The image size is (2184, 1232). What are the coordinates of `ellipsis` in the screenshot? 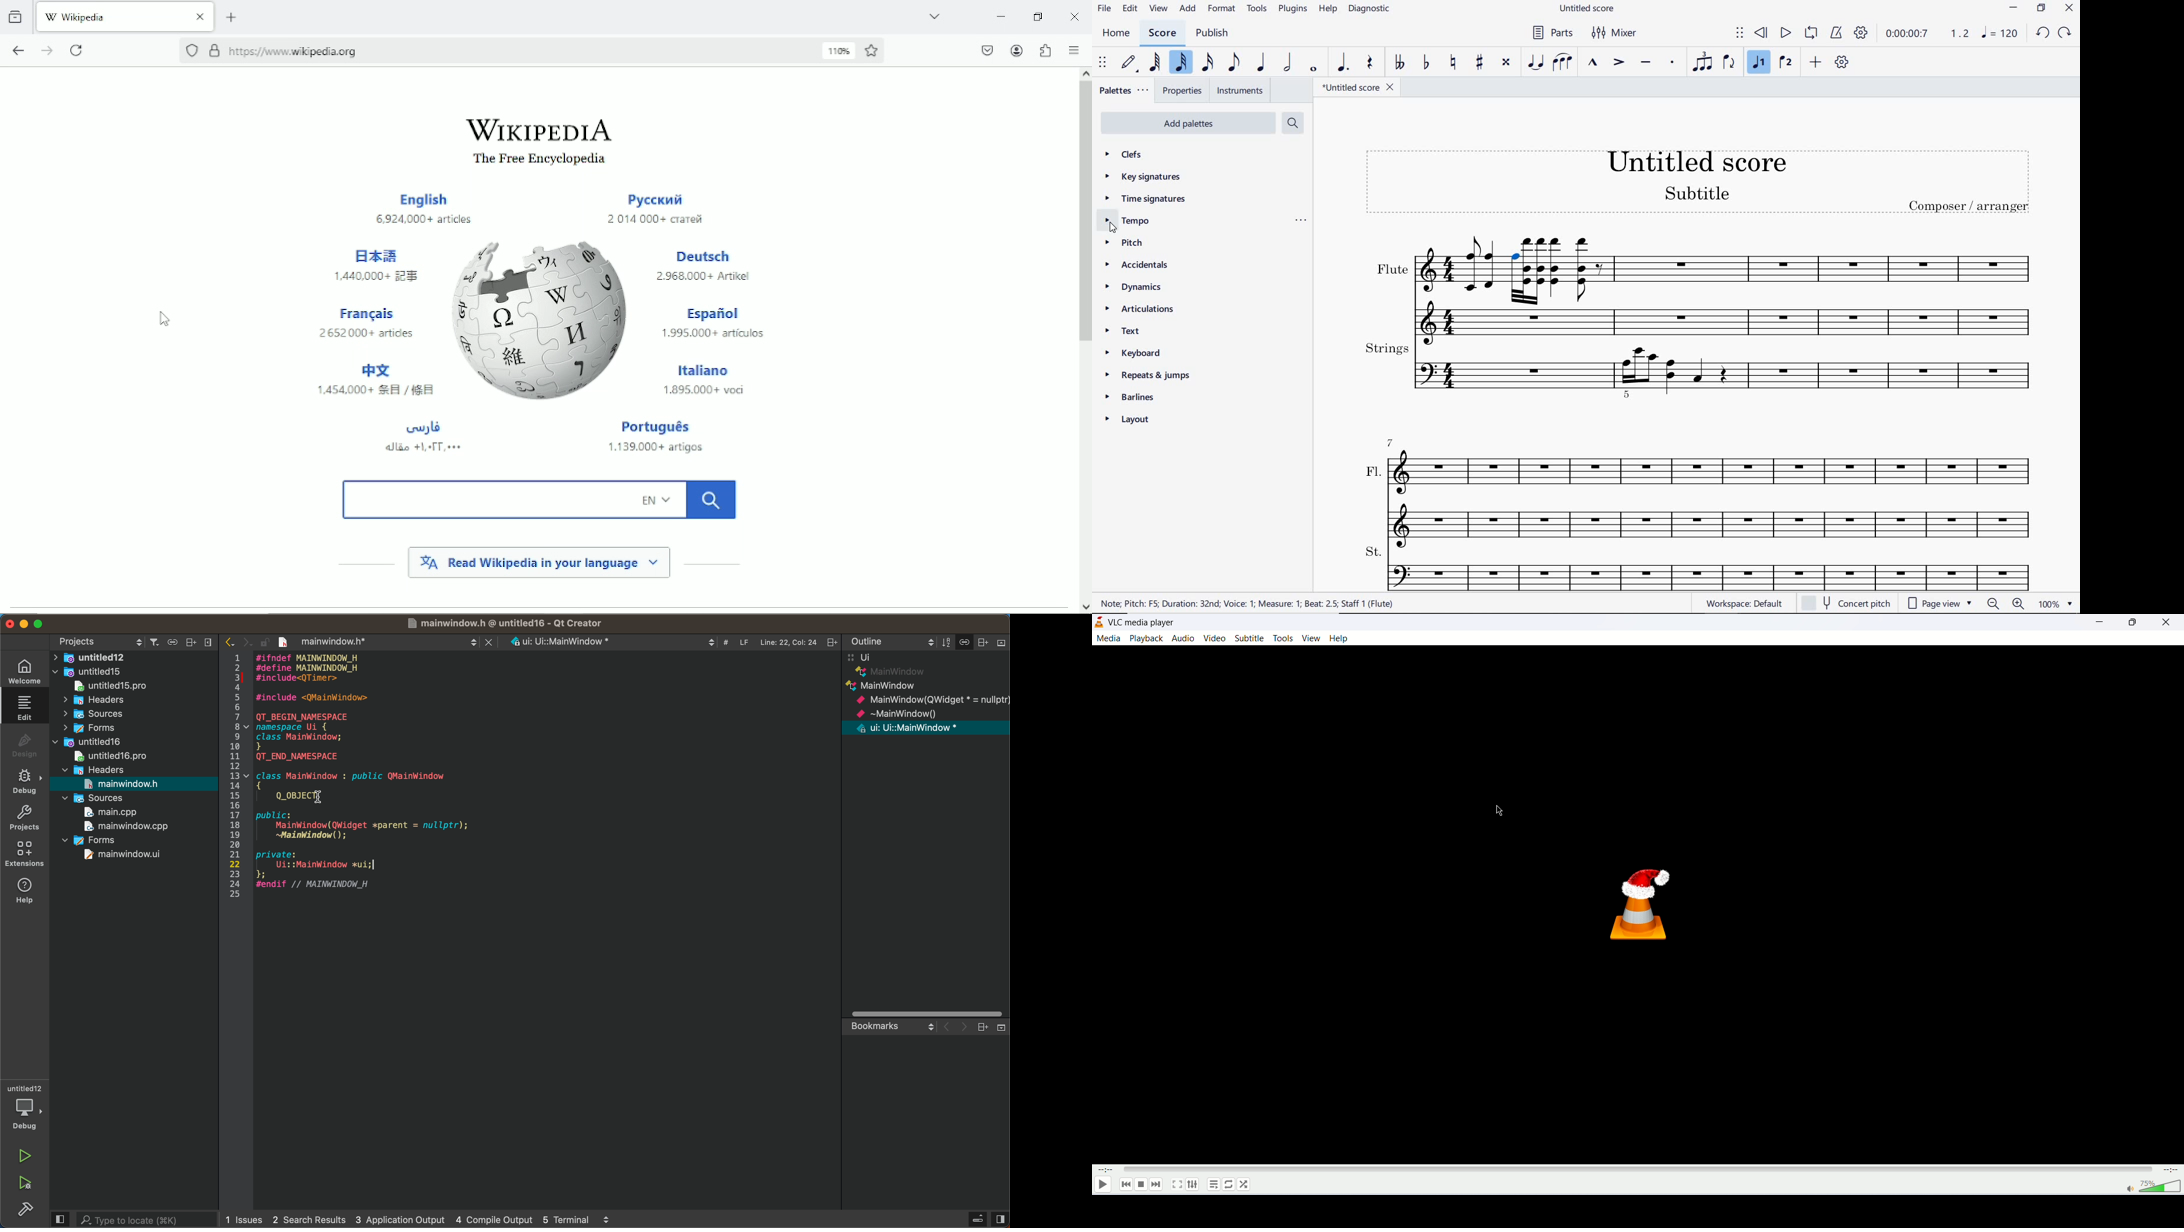 It's located at (1298, 218).